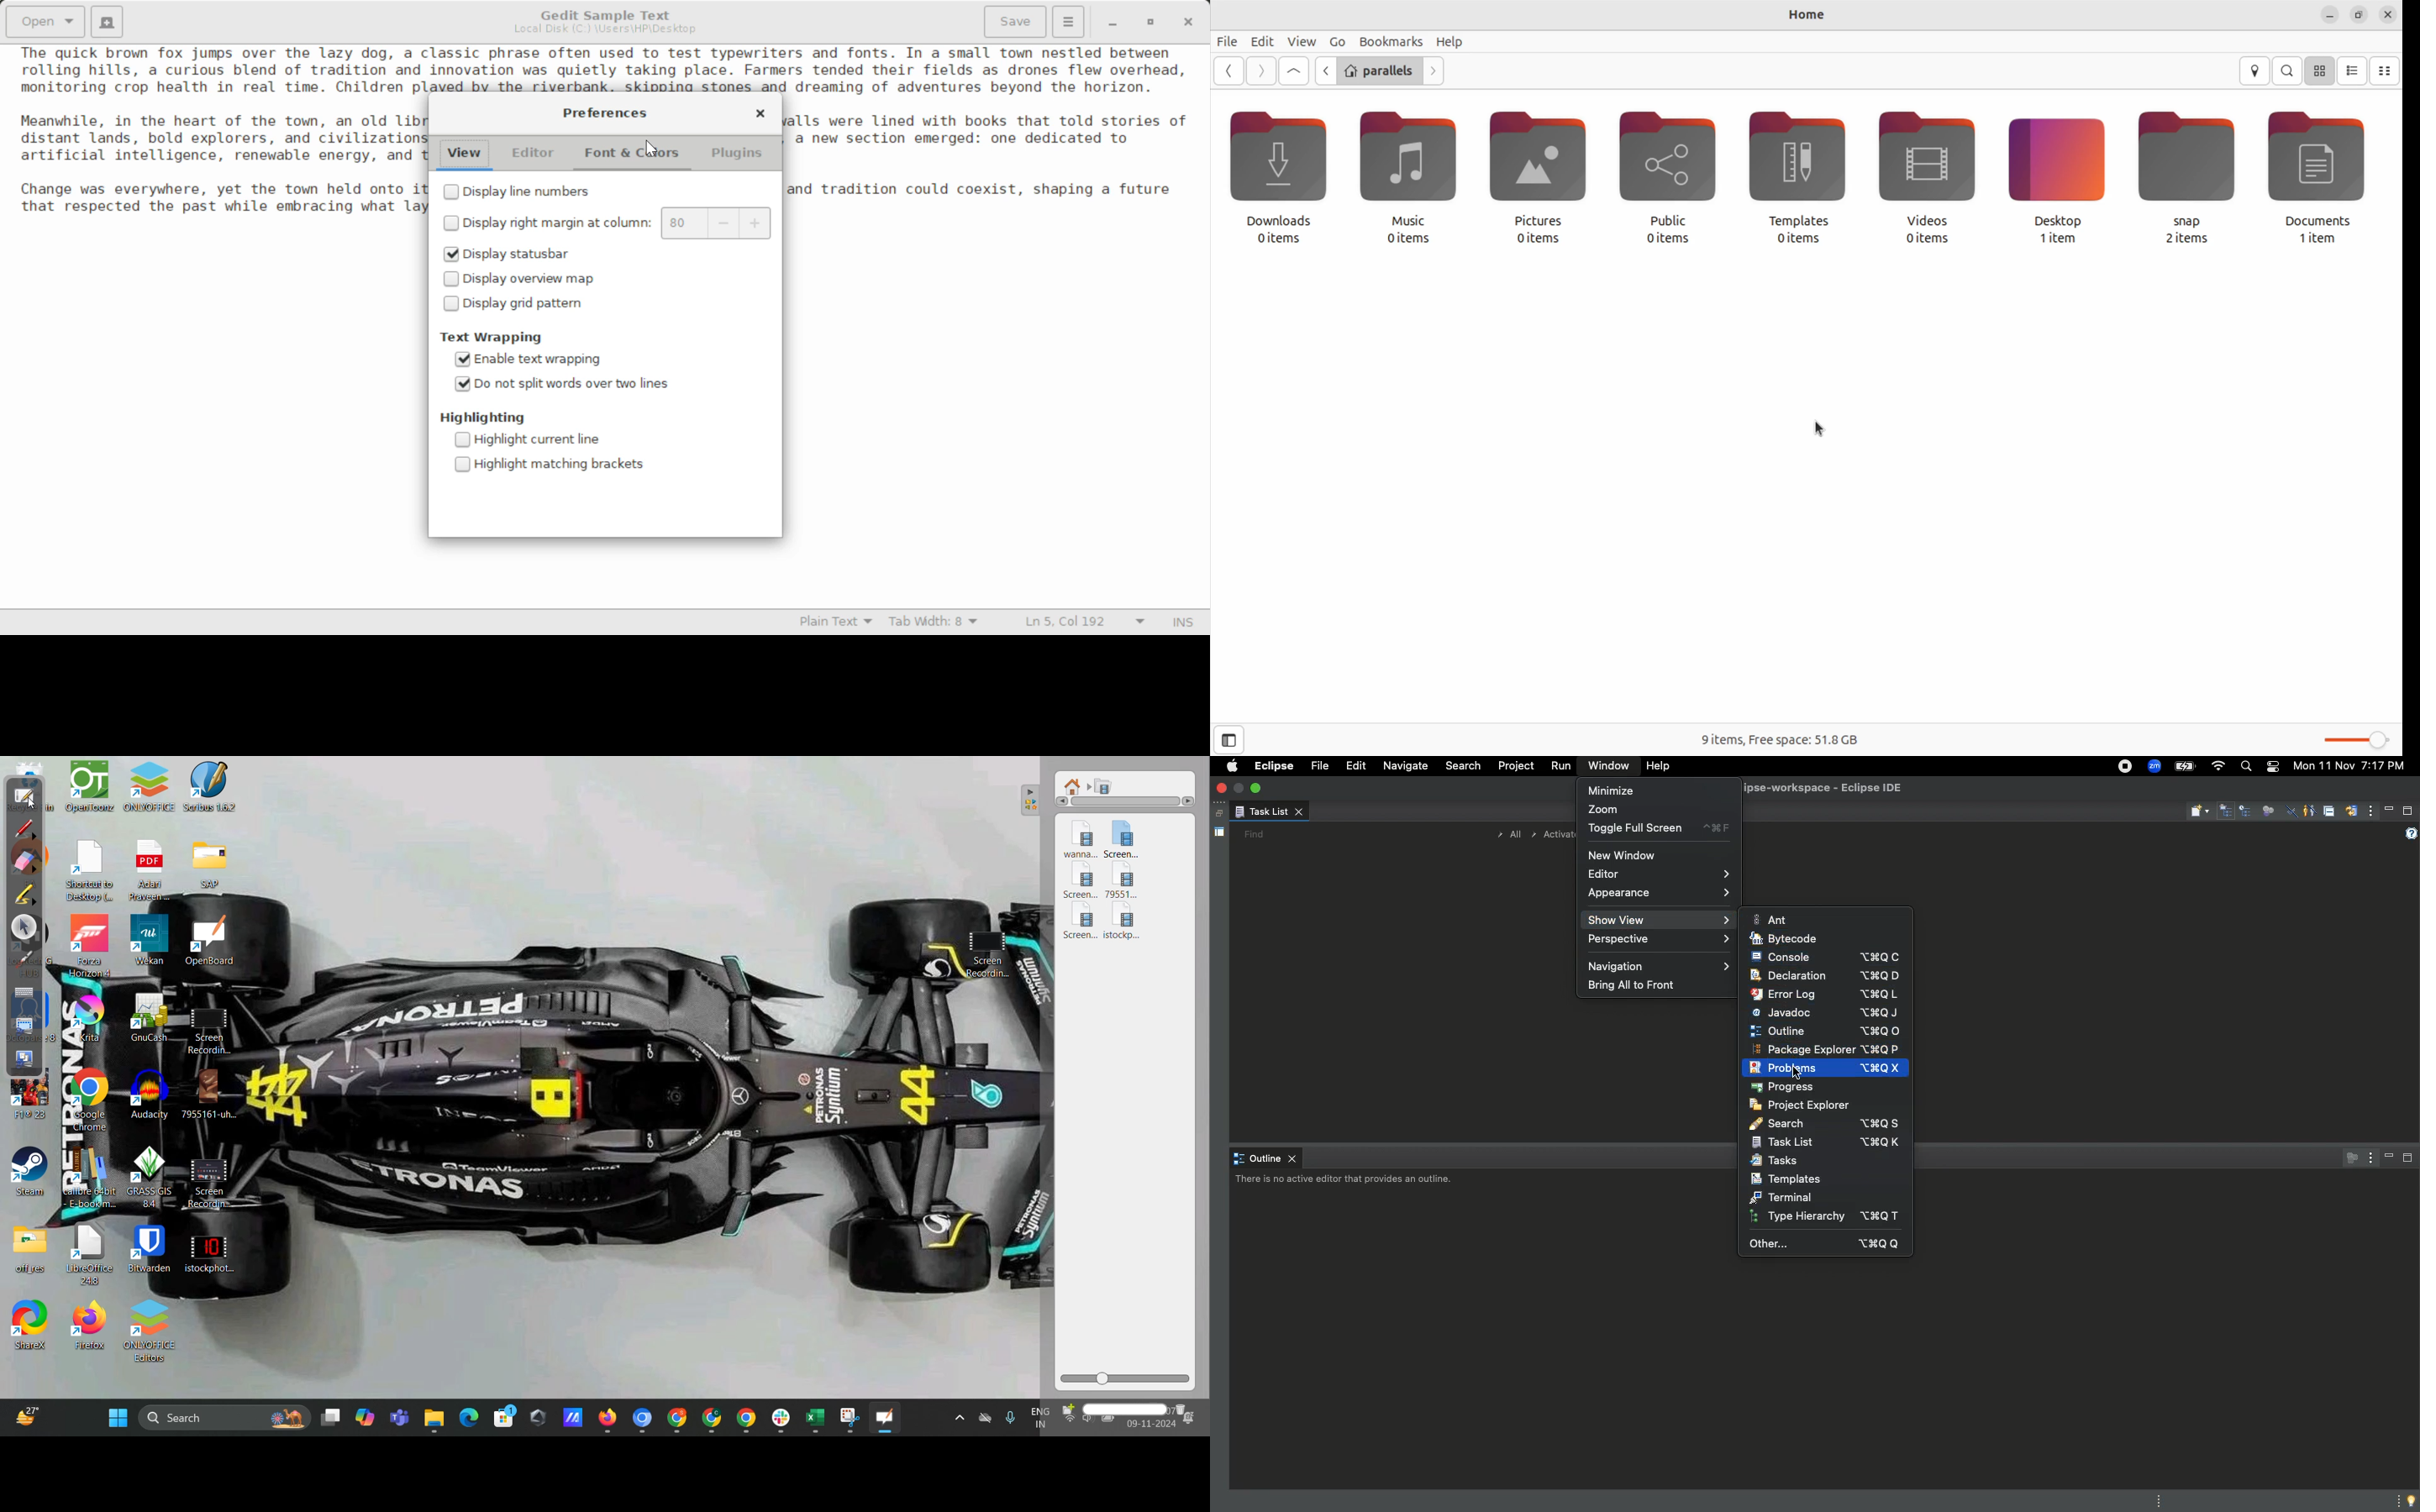  What do you see at coordinates (2321, 70) in the screenshot?
I see `icon view` at bounding box center [2321, 70].